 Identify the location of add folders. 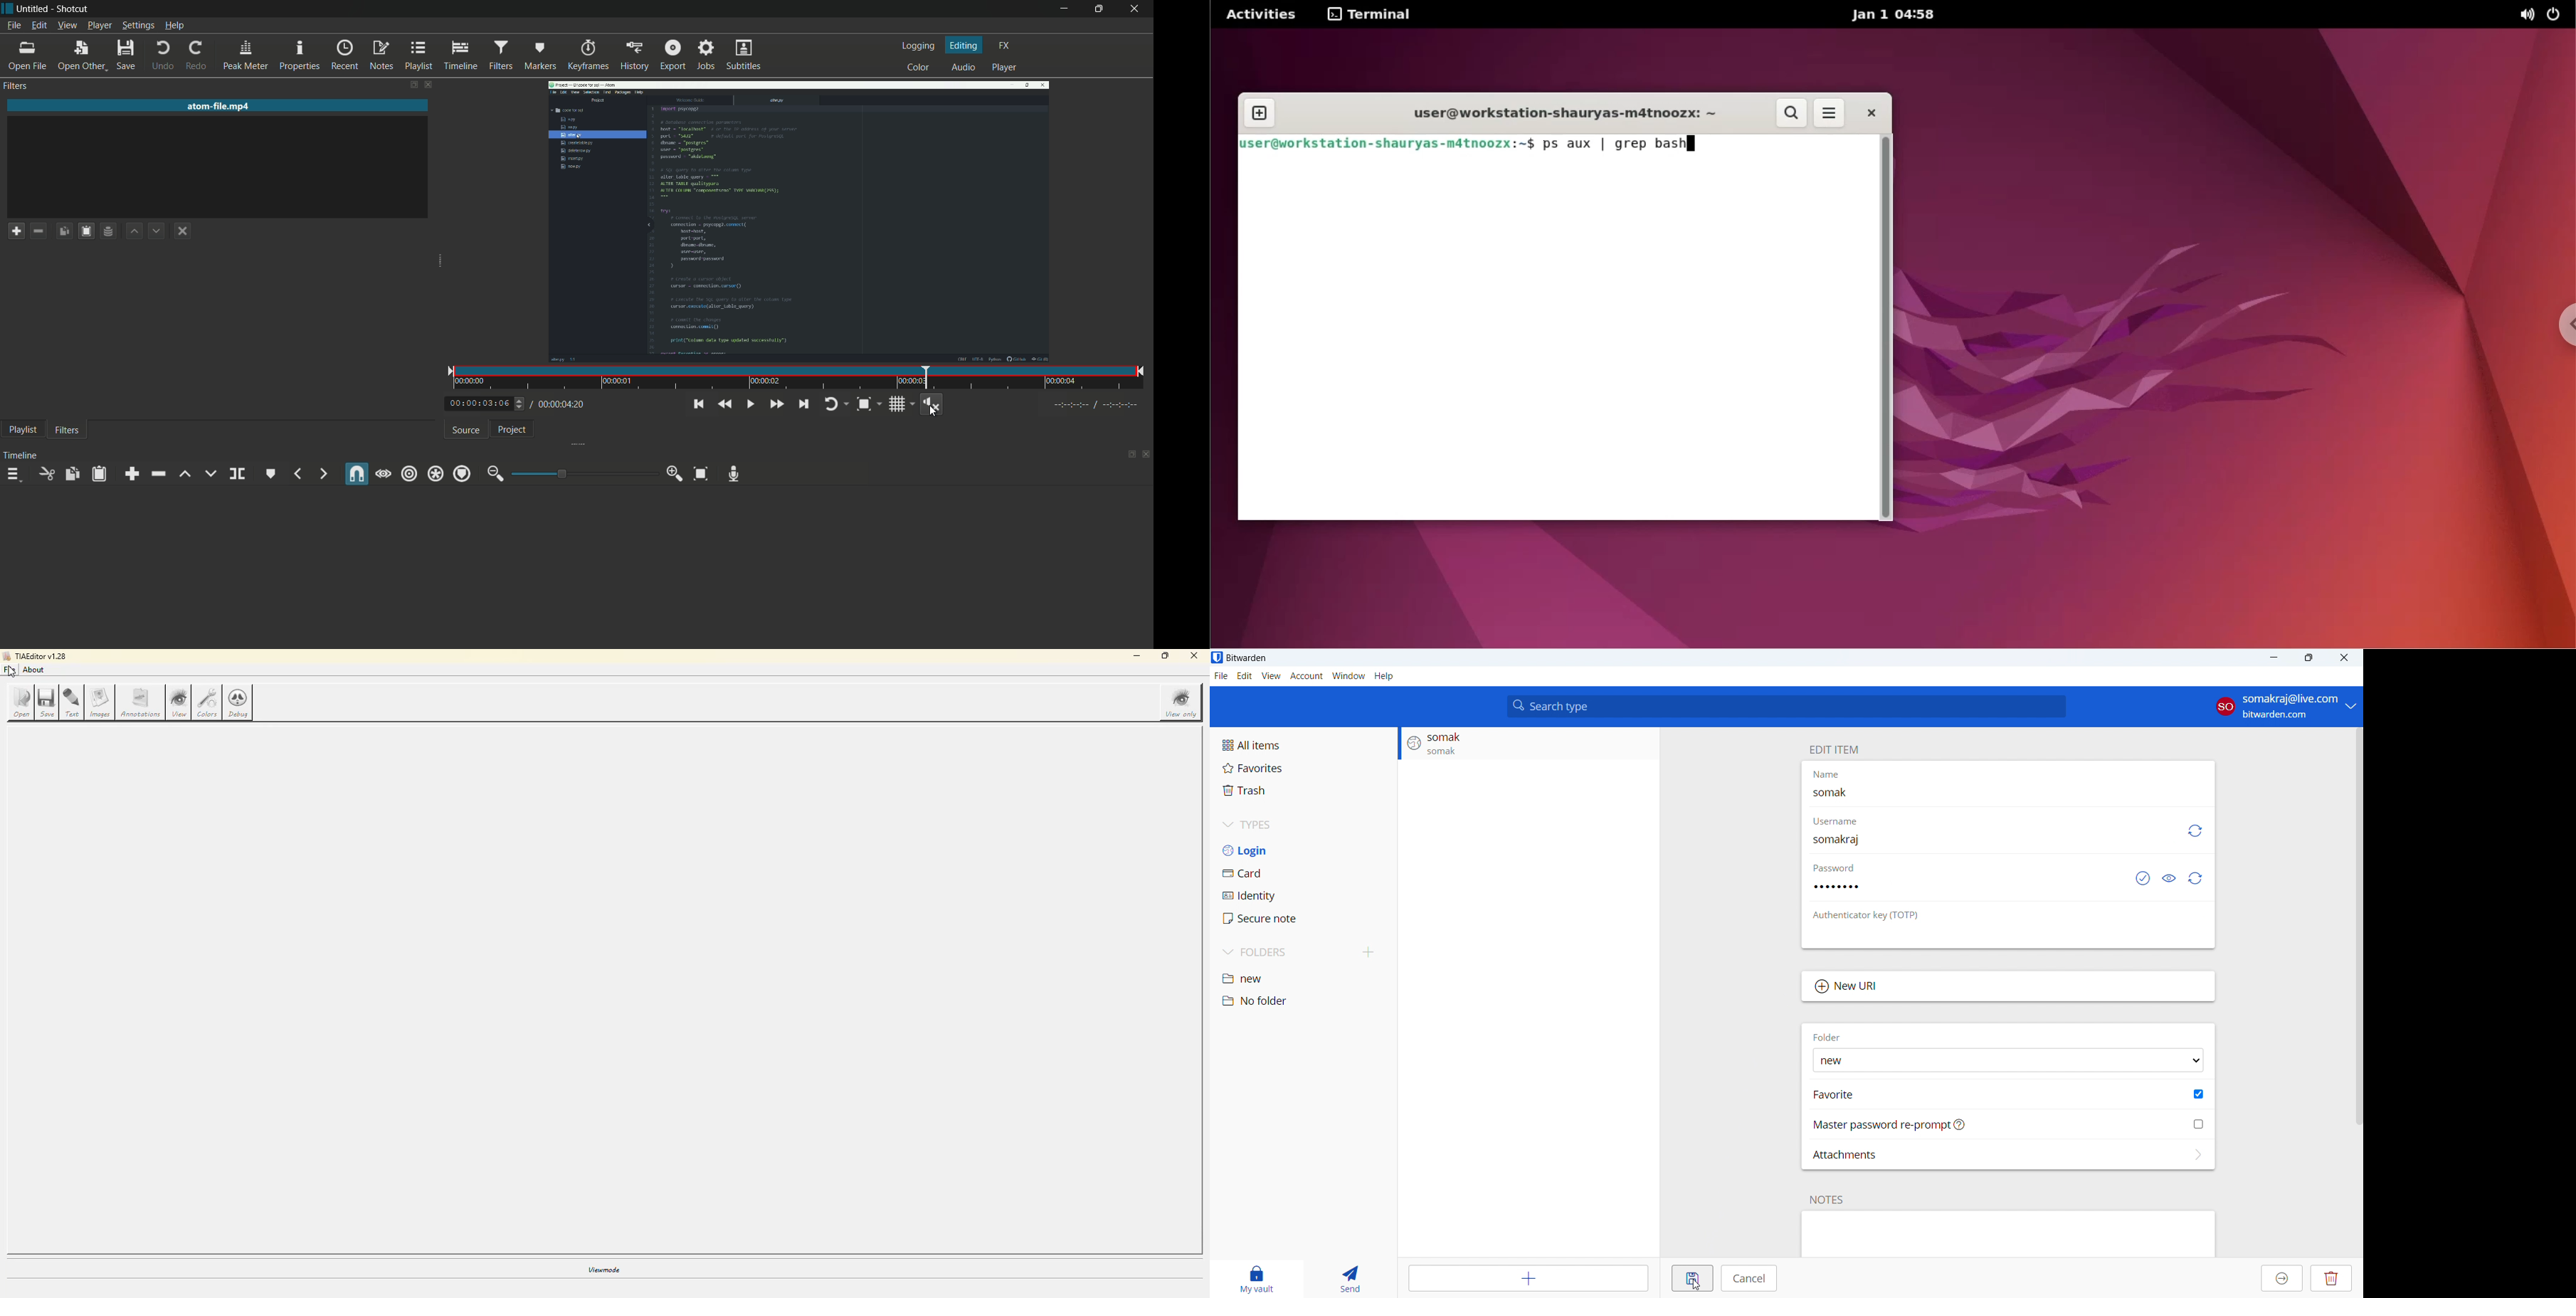
(1369, 952).